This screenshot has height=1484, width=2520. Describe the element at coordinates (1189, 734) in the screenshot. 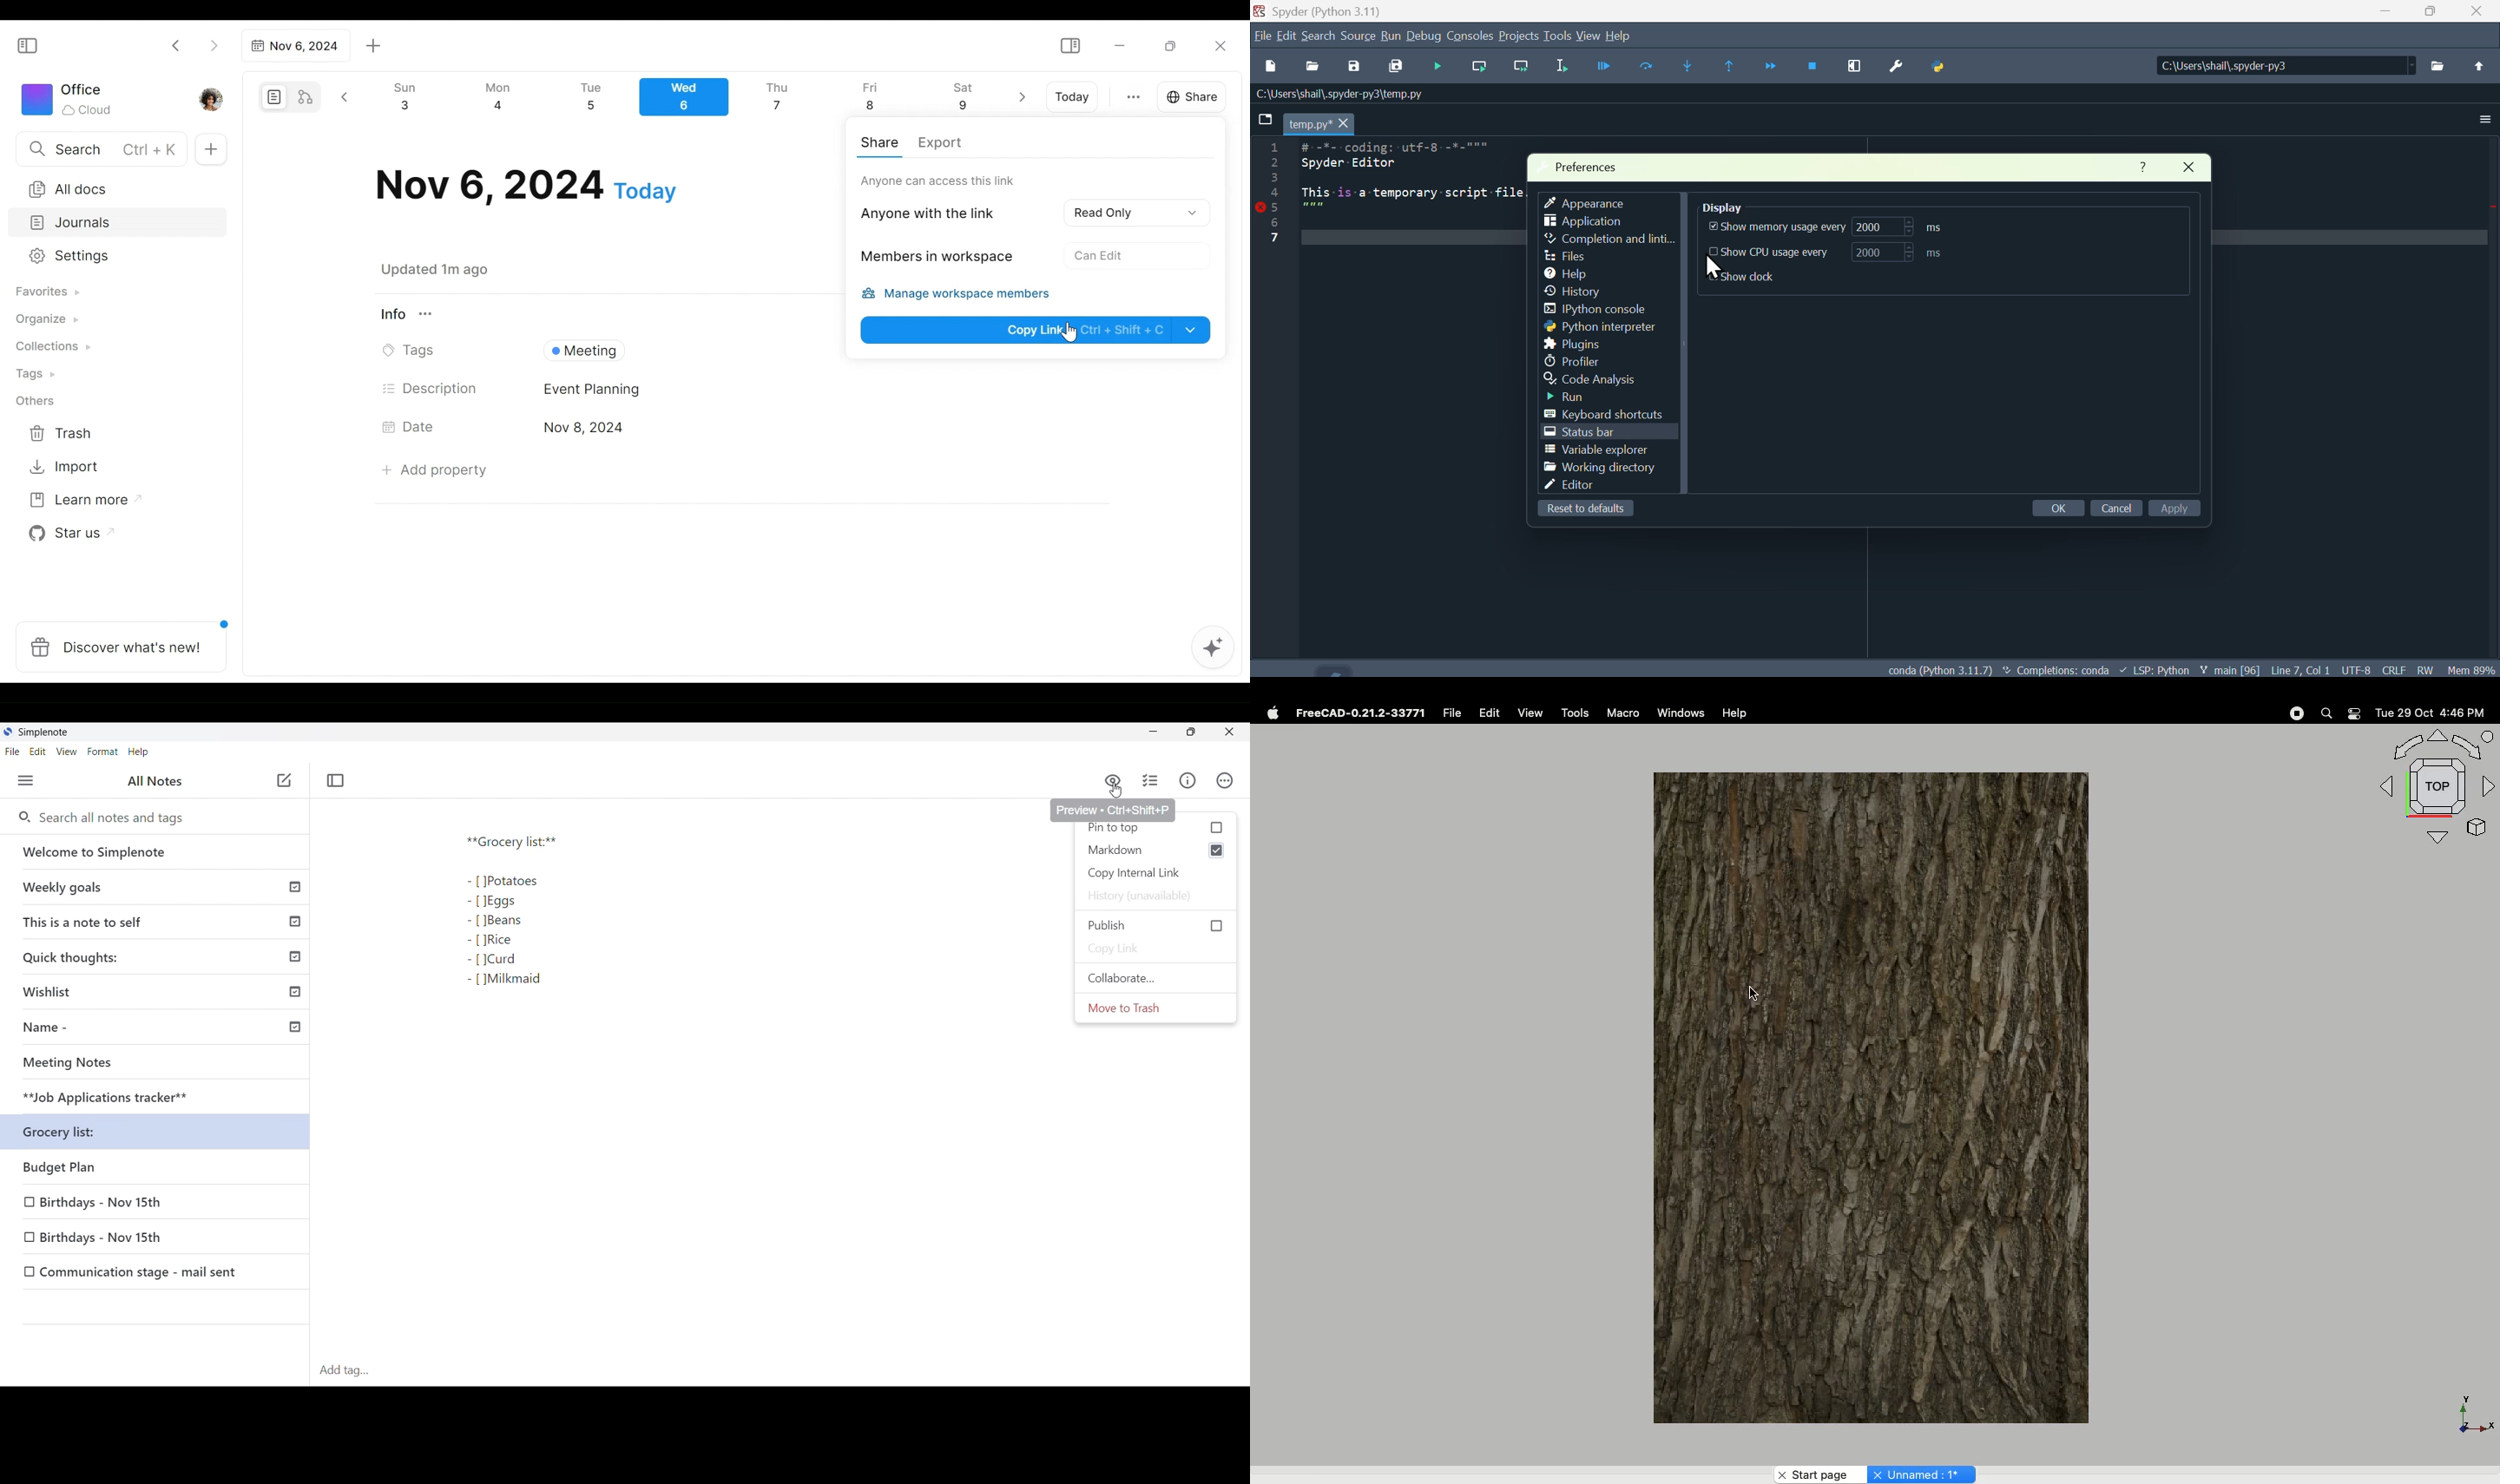

I see `Resize` at that location.